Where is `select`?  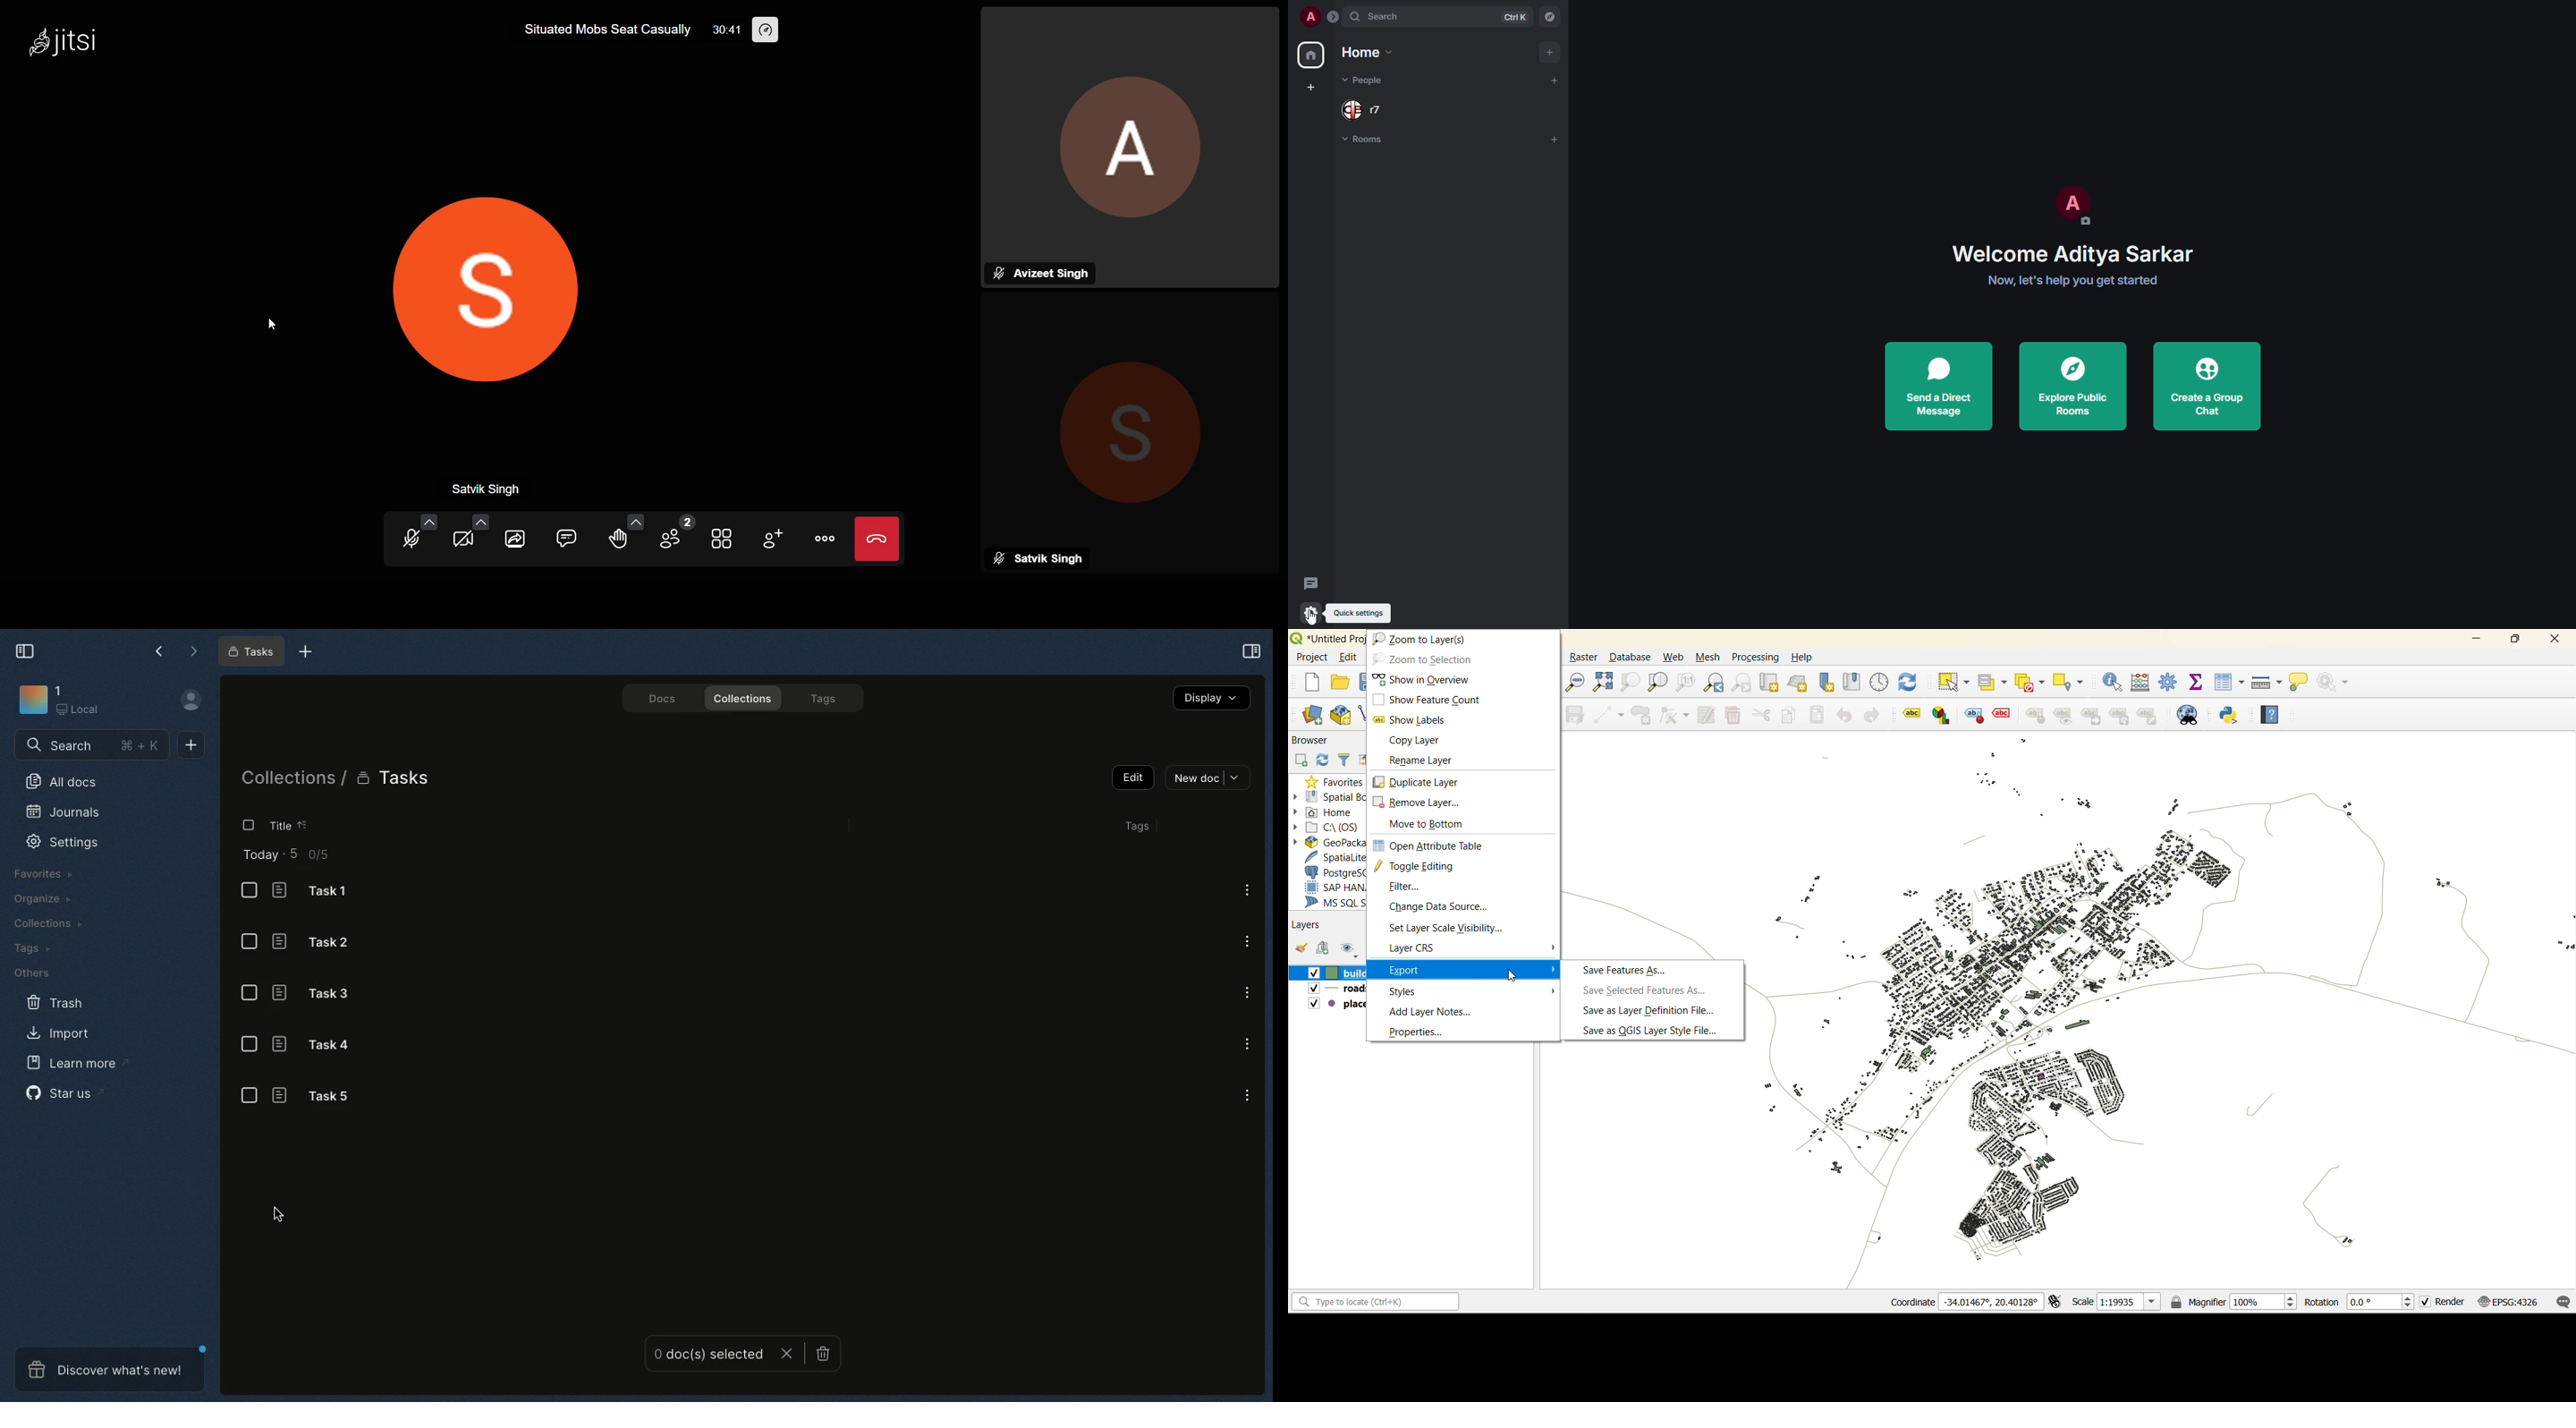
select is located at coordinates (1951, 682).